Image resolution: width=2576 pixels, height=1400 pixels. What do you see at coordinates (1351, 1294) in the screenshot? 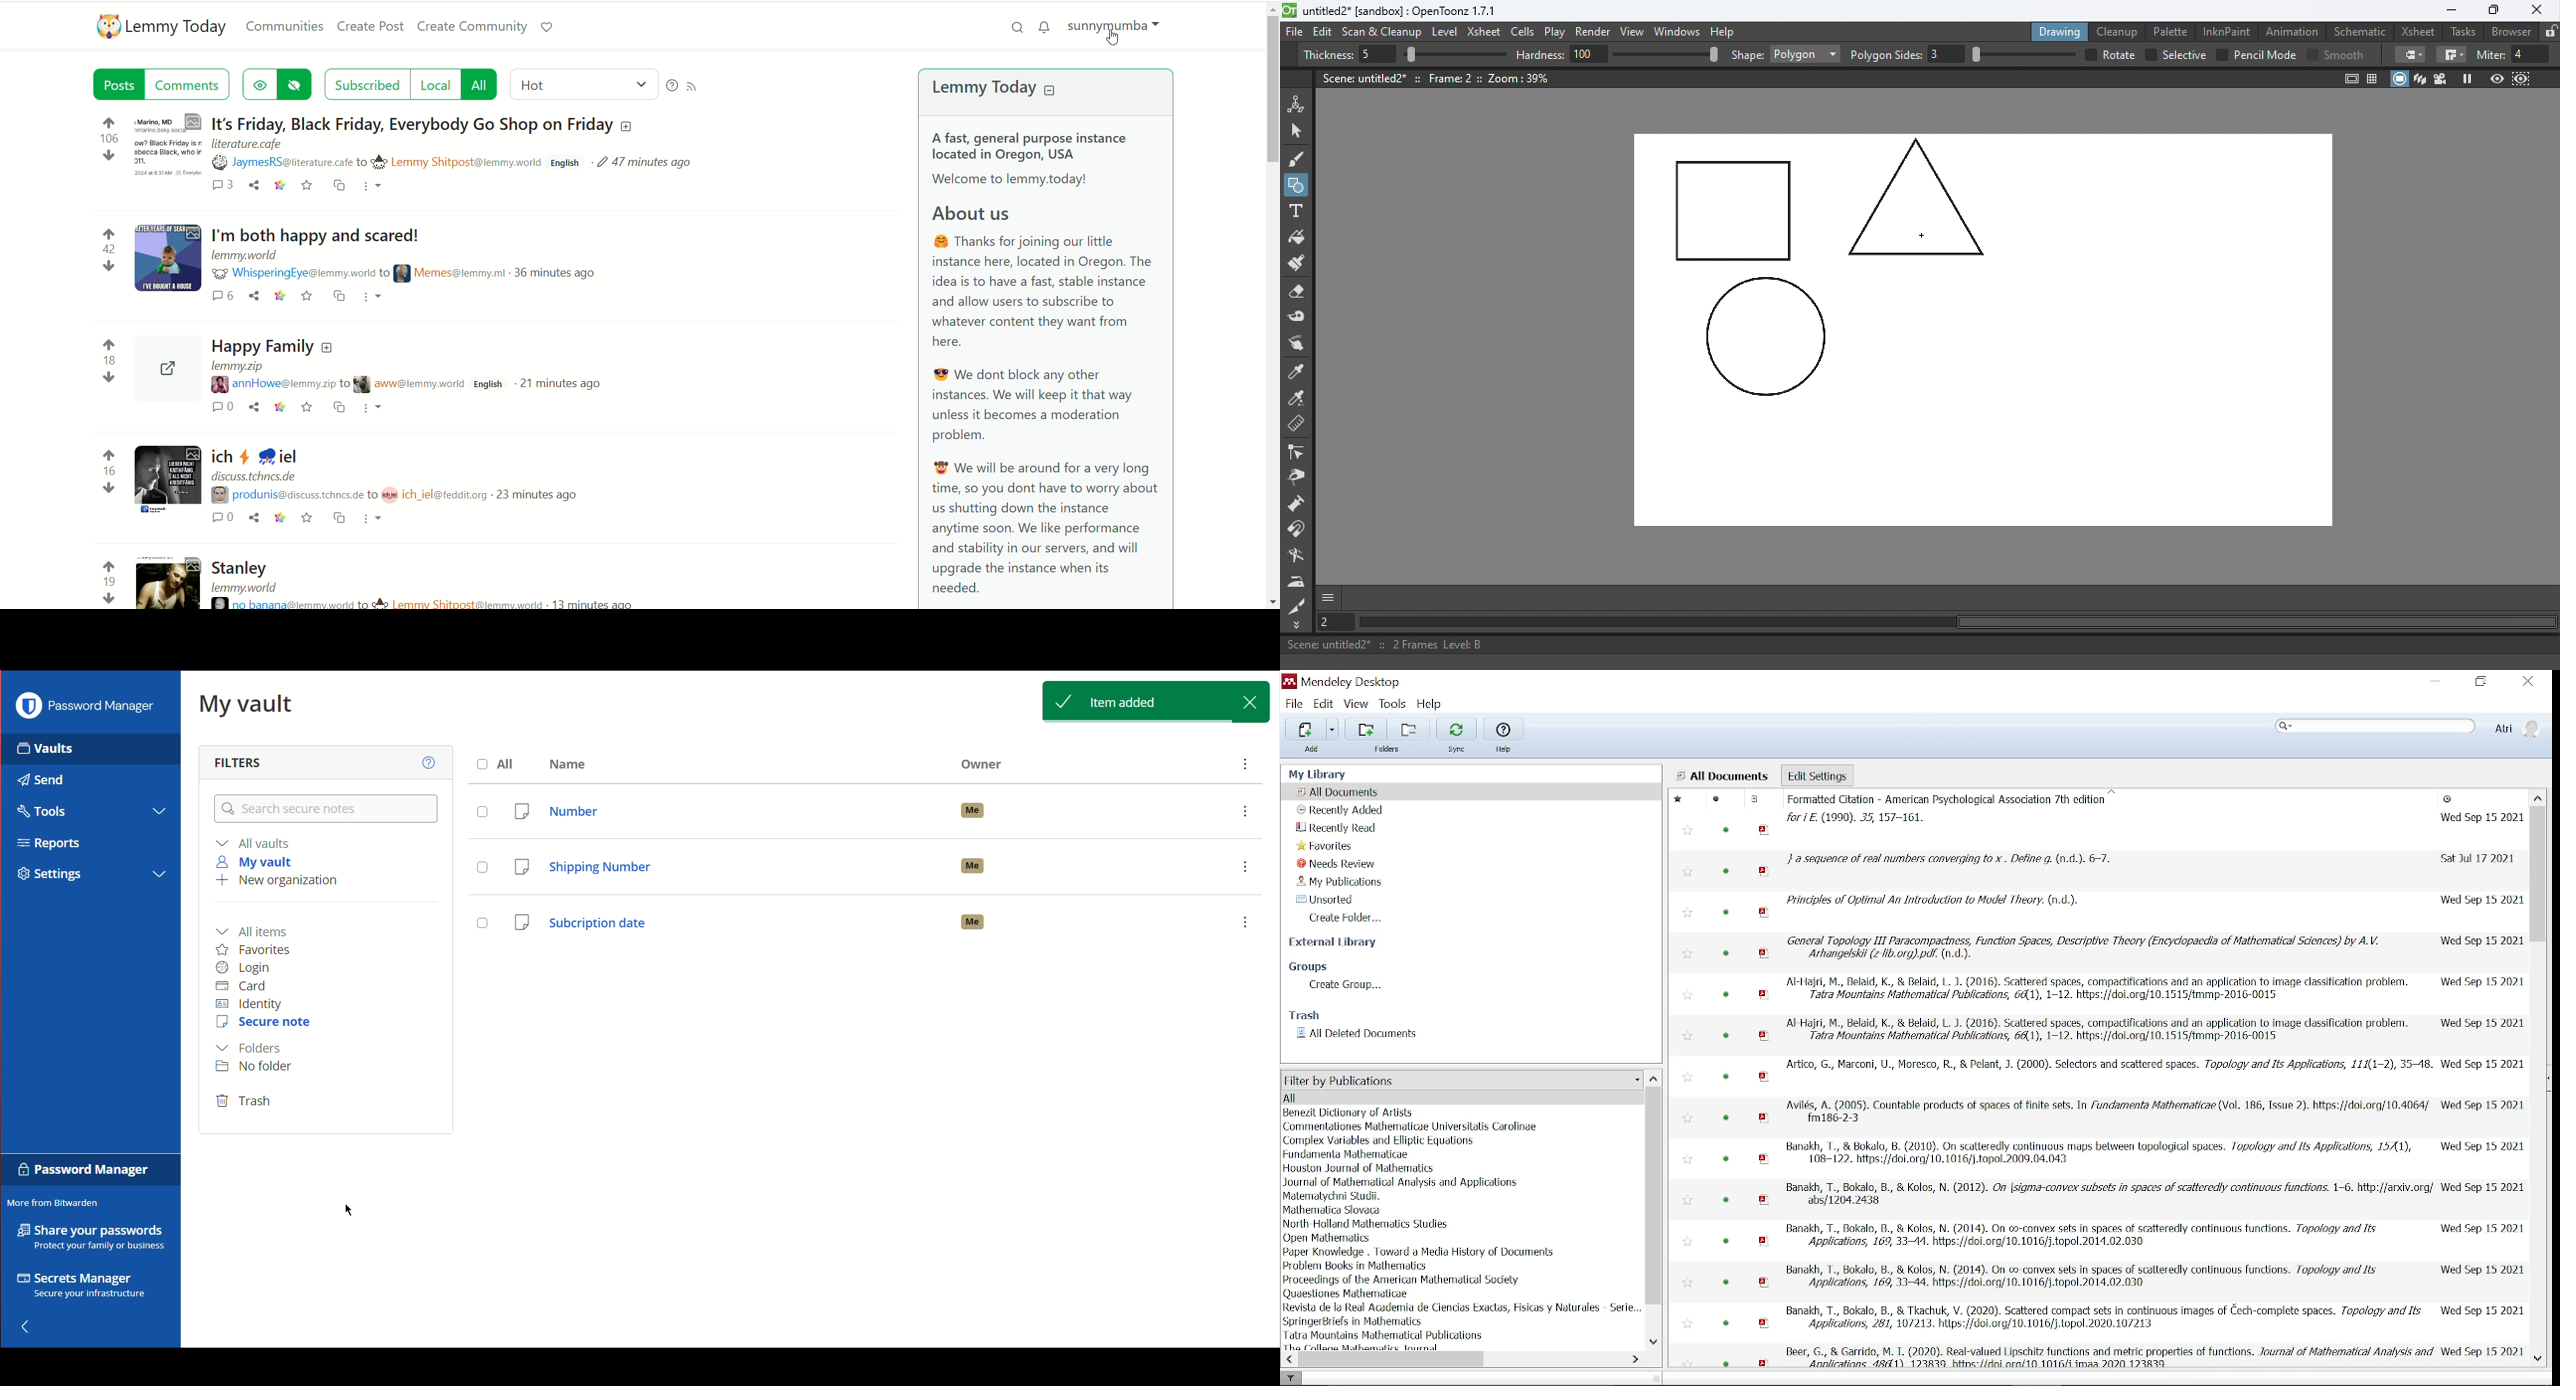
I see `author` at bounding box center [1351, 1294].